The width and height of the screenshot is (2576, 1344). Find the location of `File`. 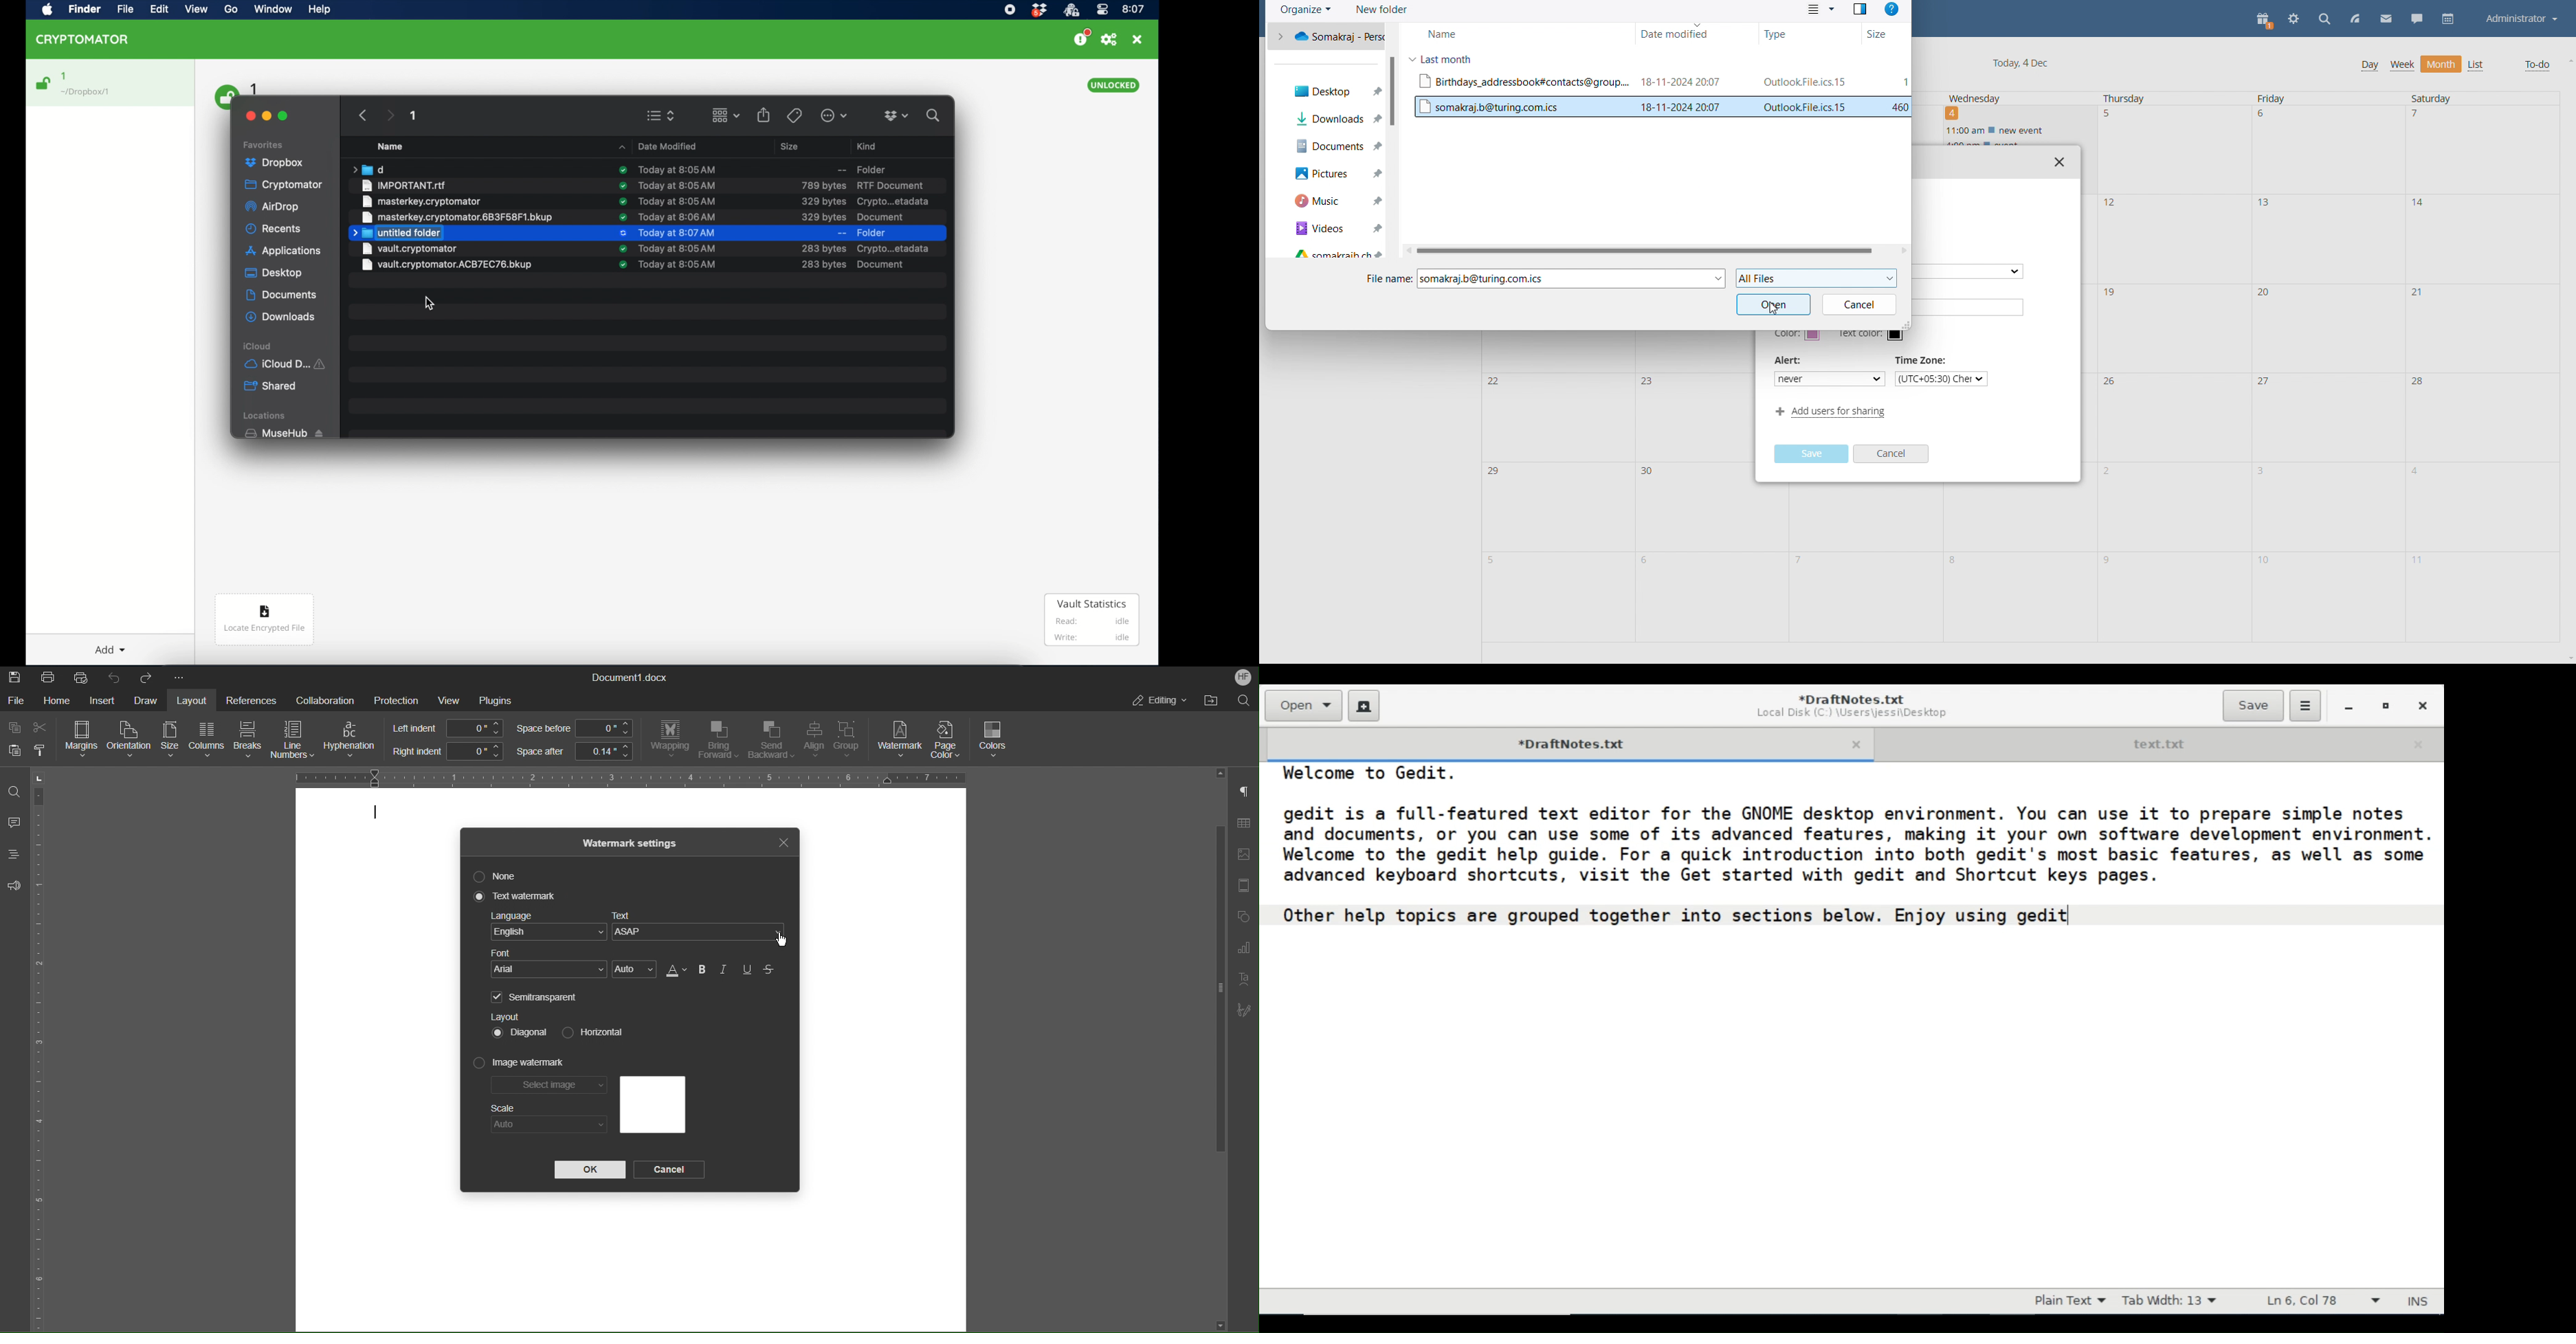

File is located at coordinates (17, 700).